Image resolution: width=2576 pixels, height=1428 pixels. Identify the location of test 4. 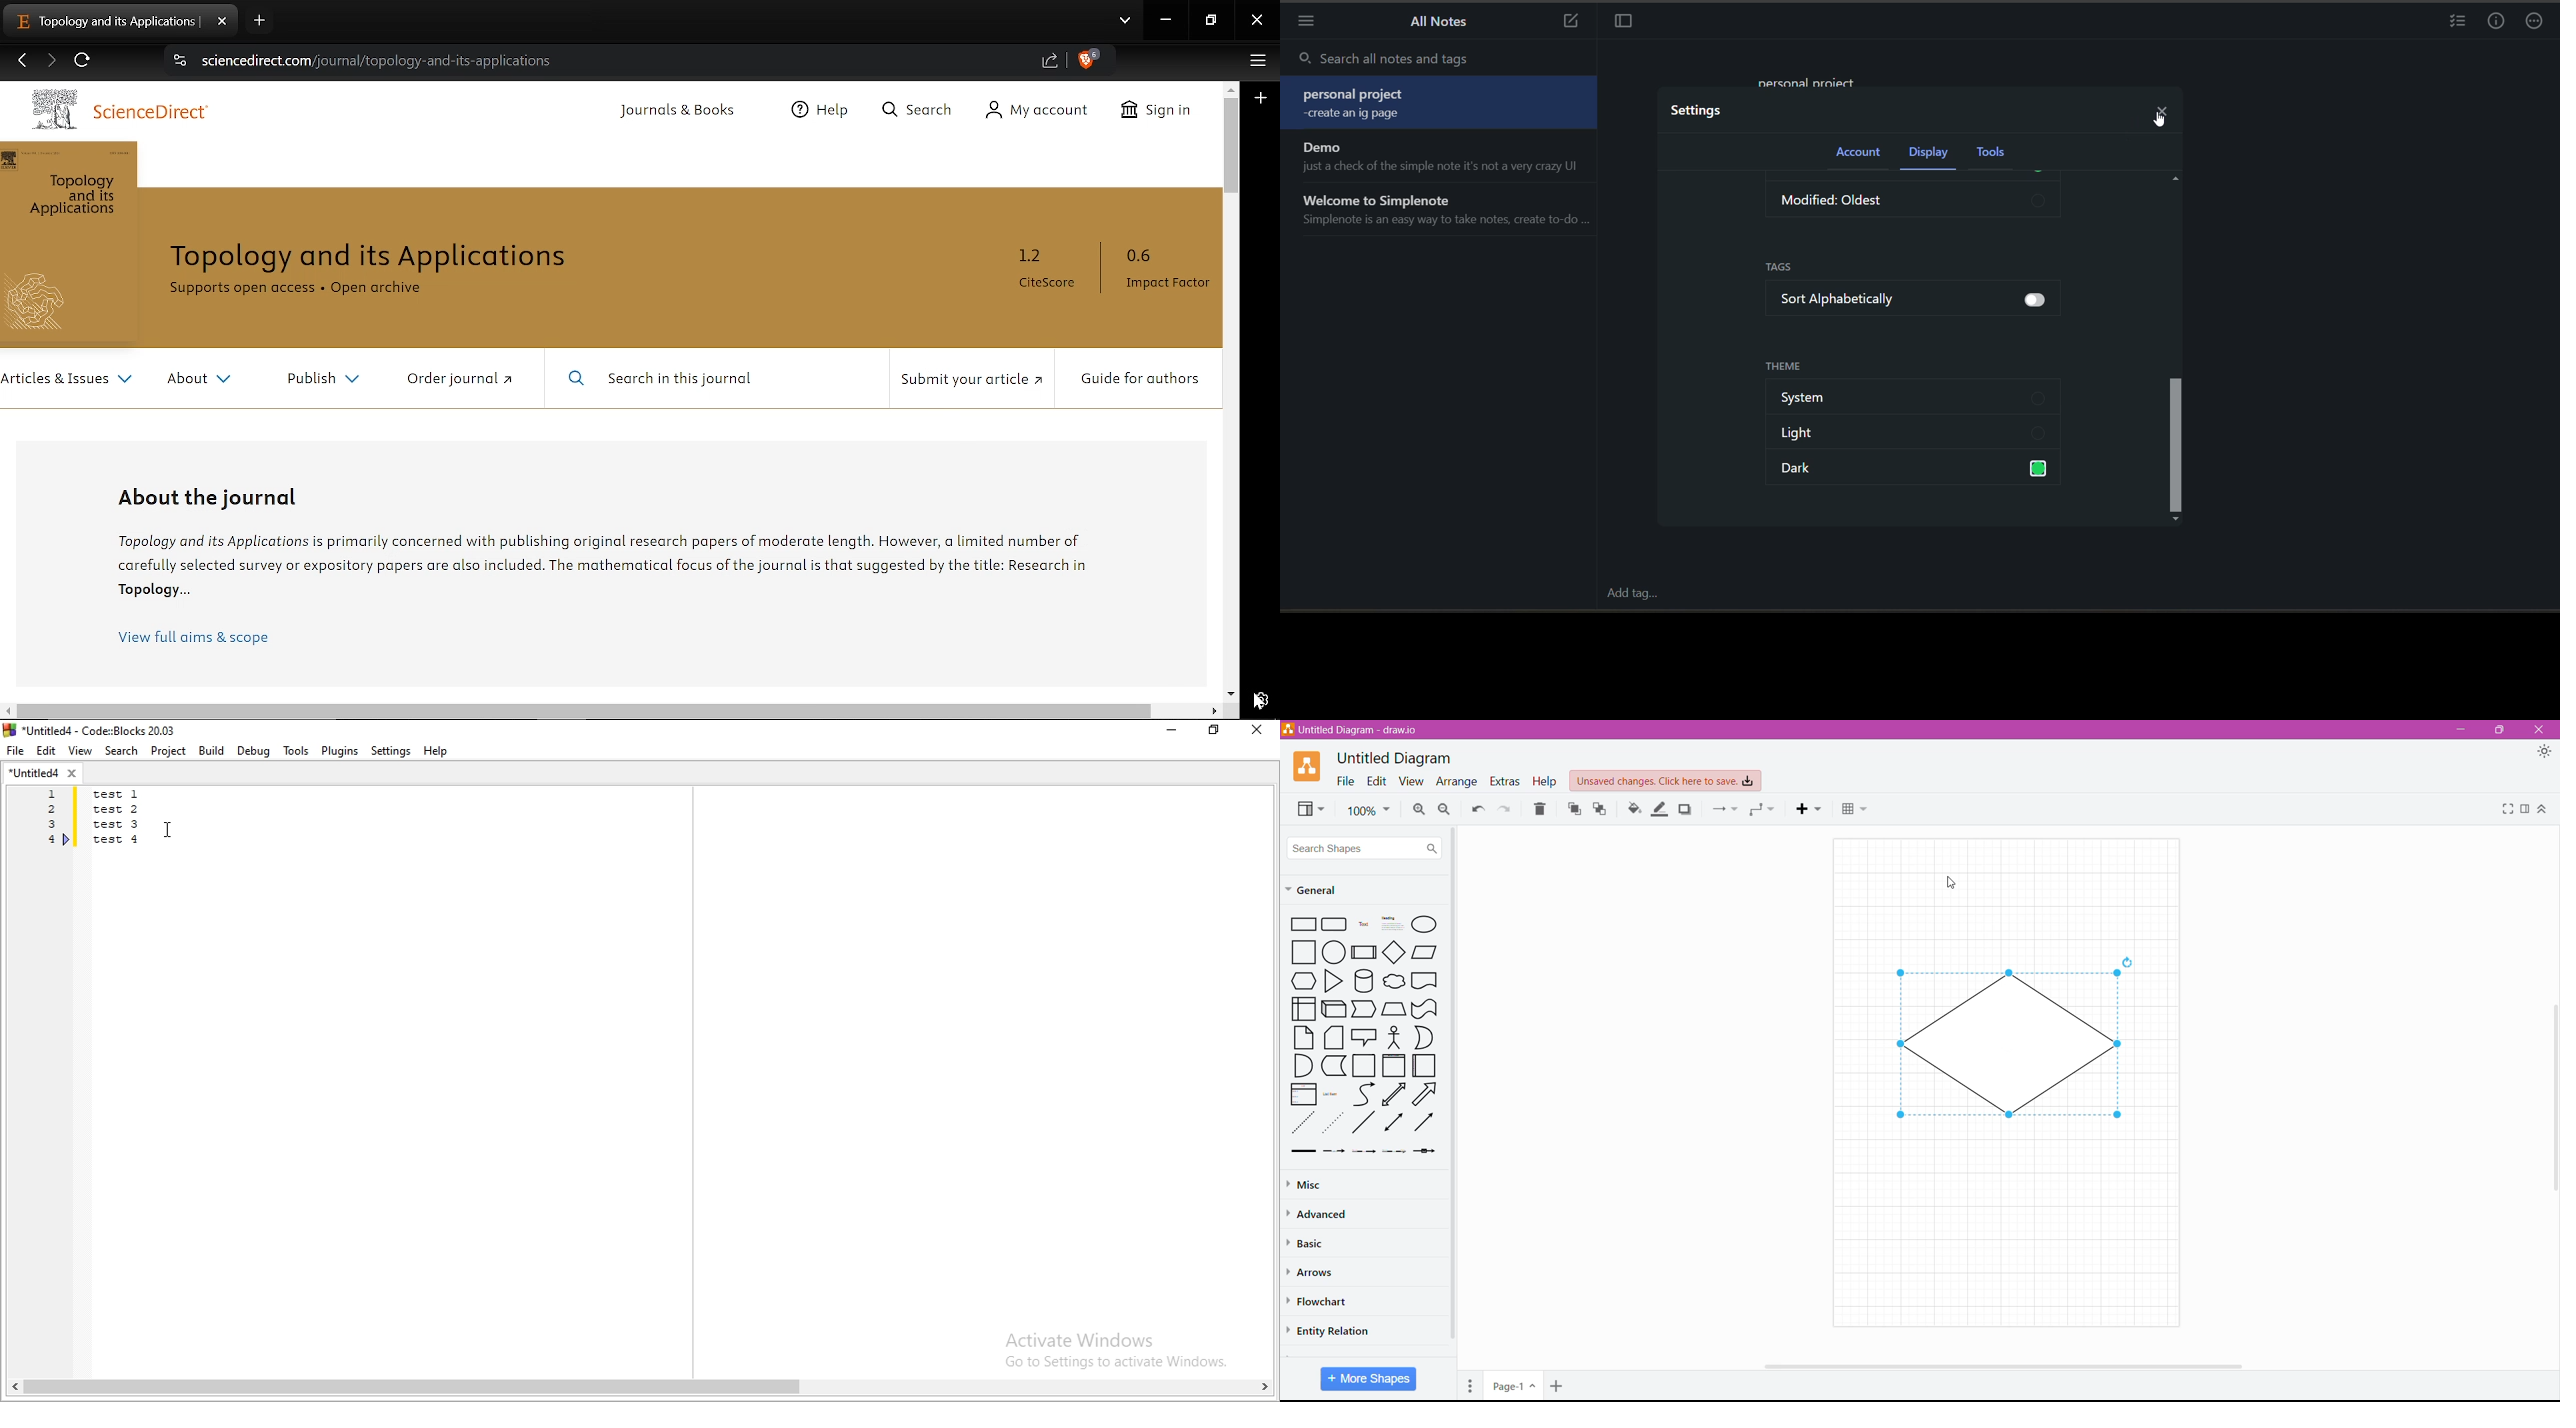
(118, 839).